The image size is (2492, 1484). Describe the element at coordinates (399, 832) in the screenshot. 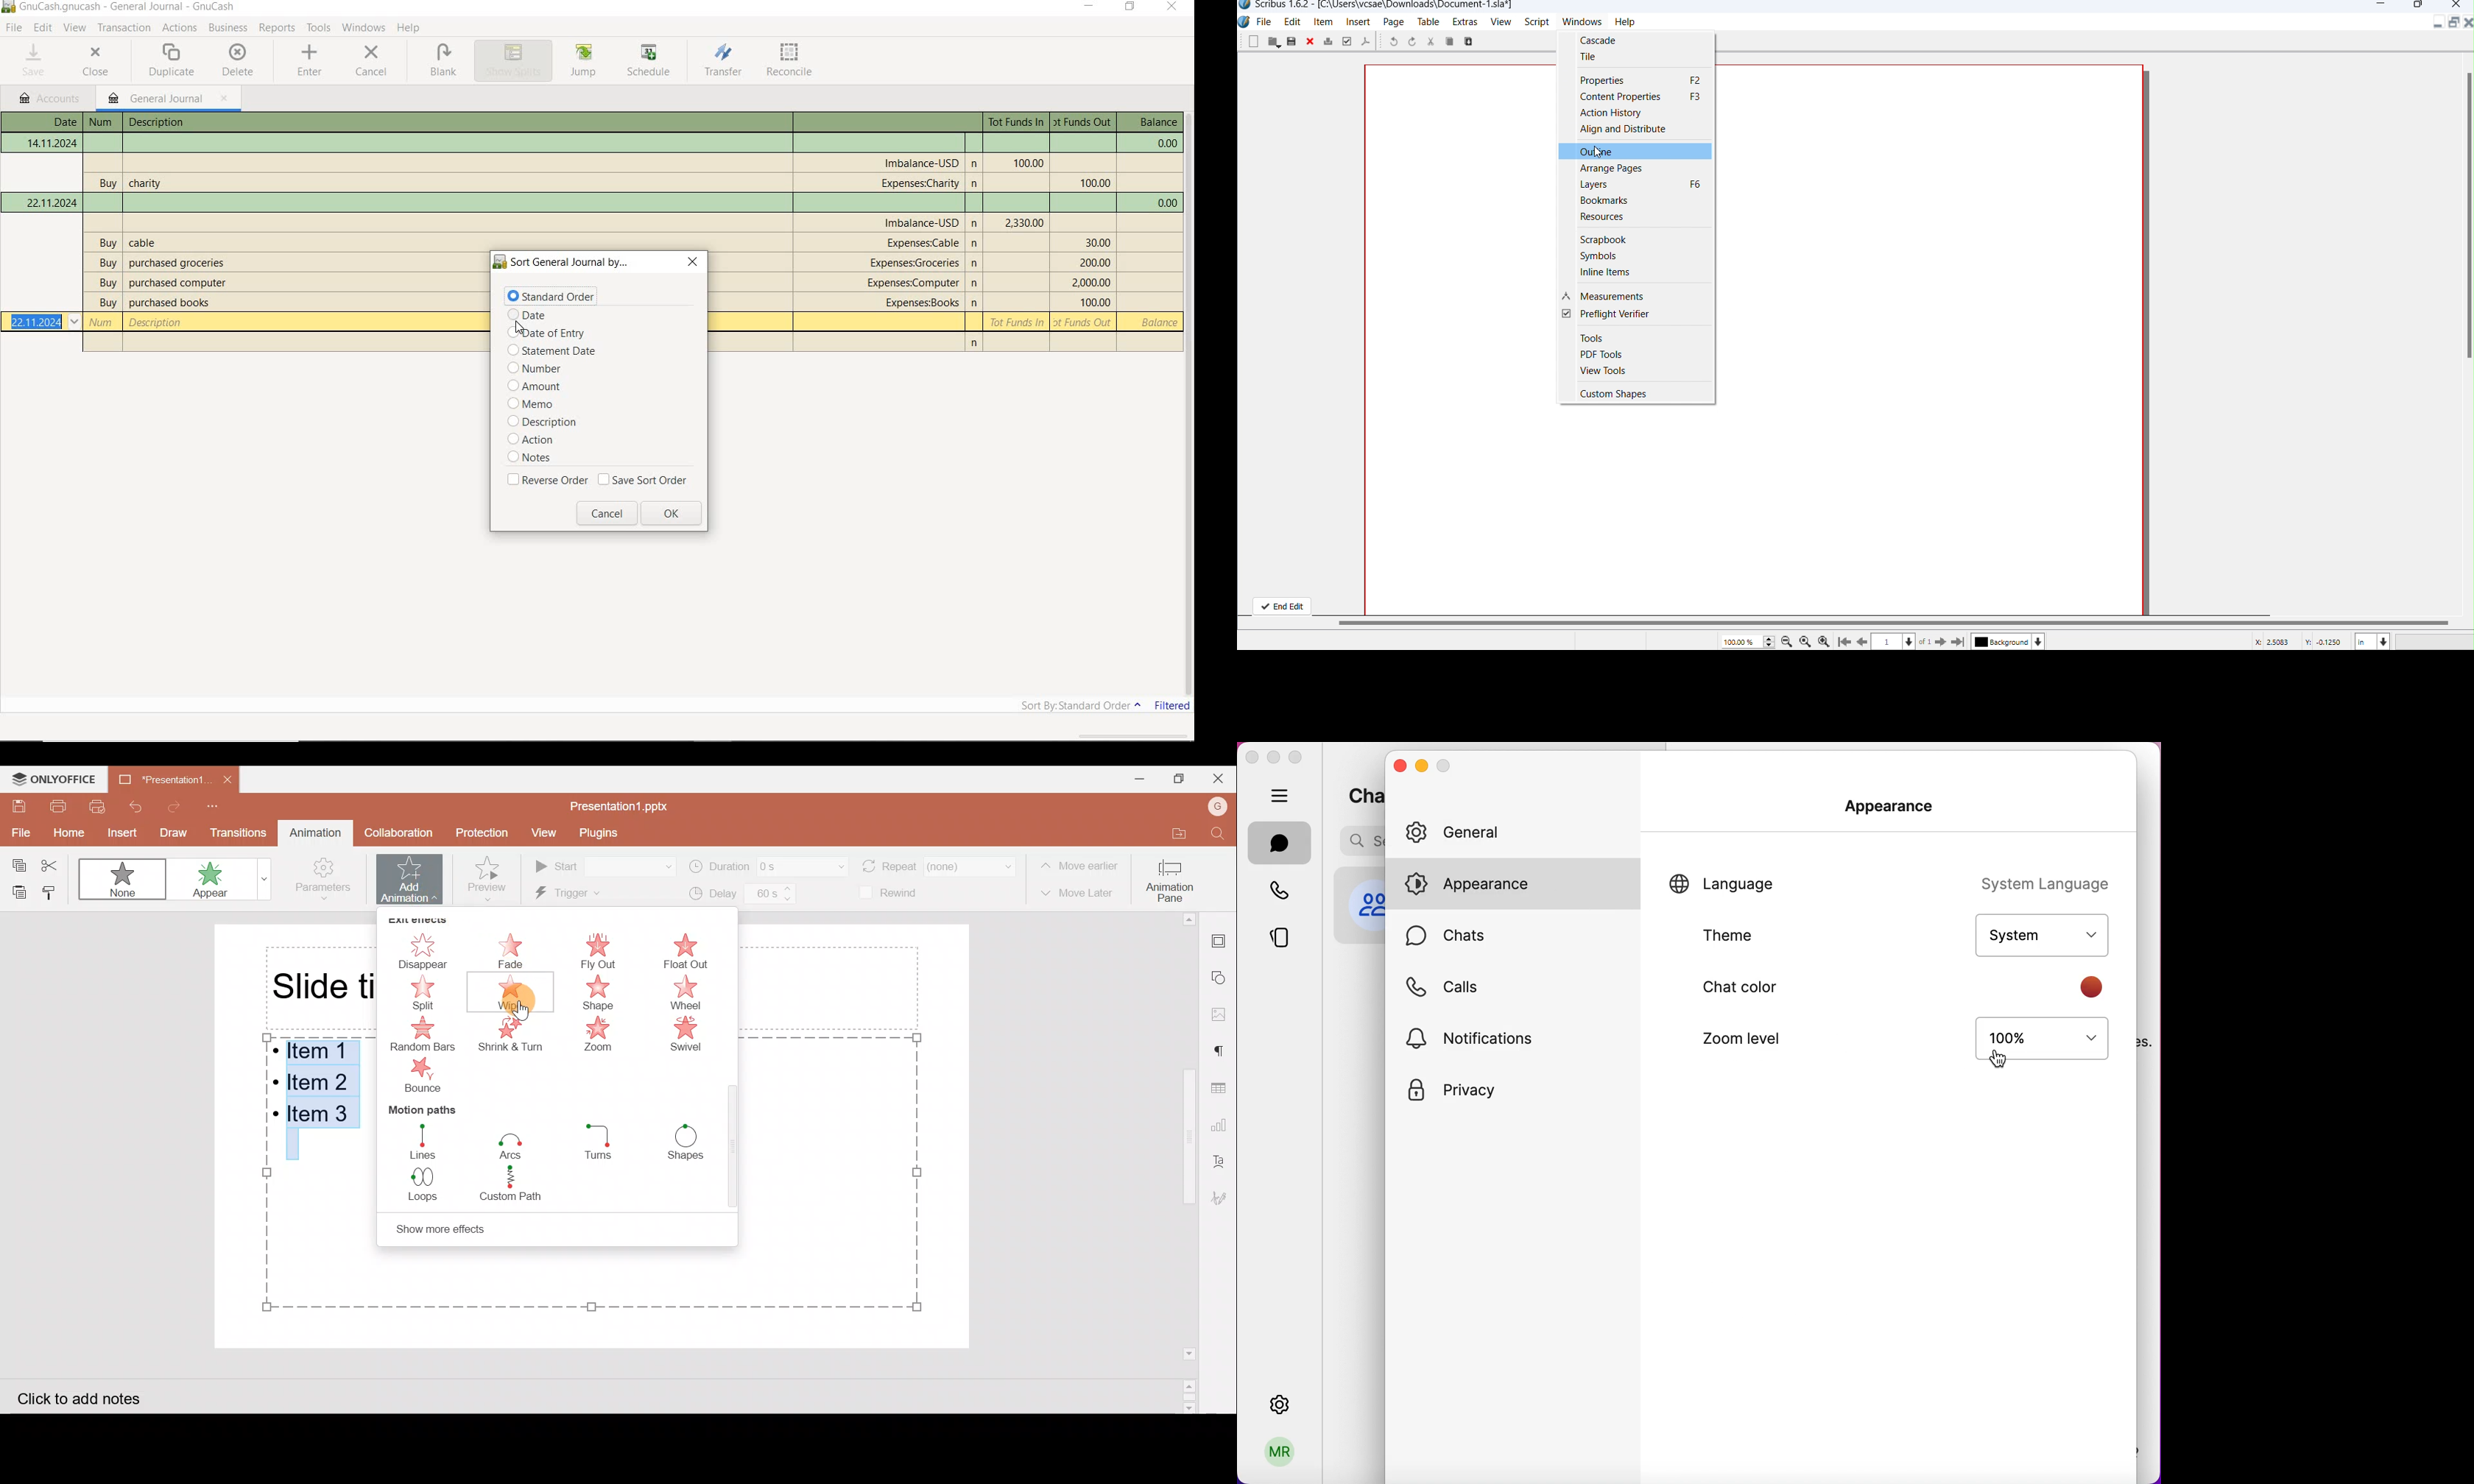

I see `Collaboration` at that location.